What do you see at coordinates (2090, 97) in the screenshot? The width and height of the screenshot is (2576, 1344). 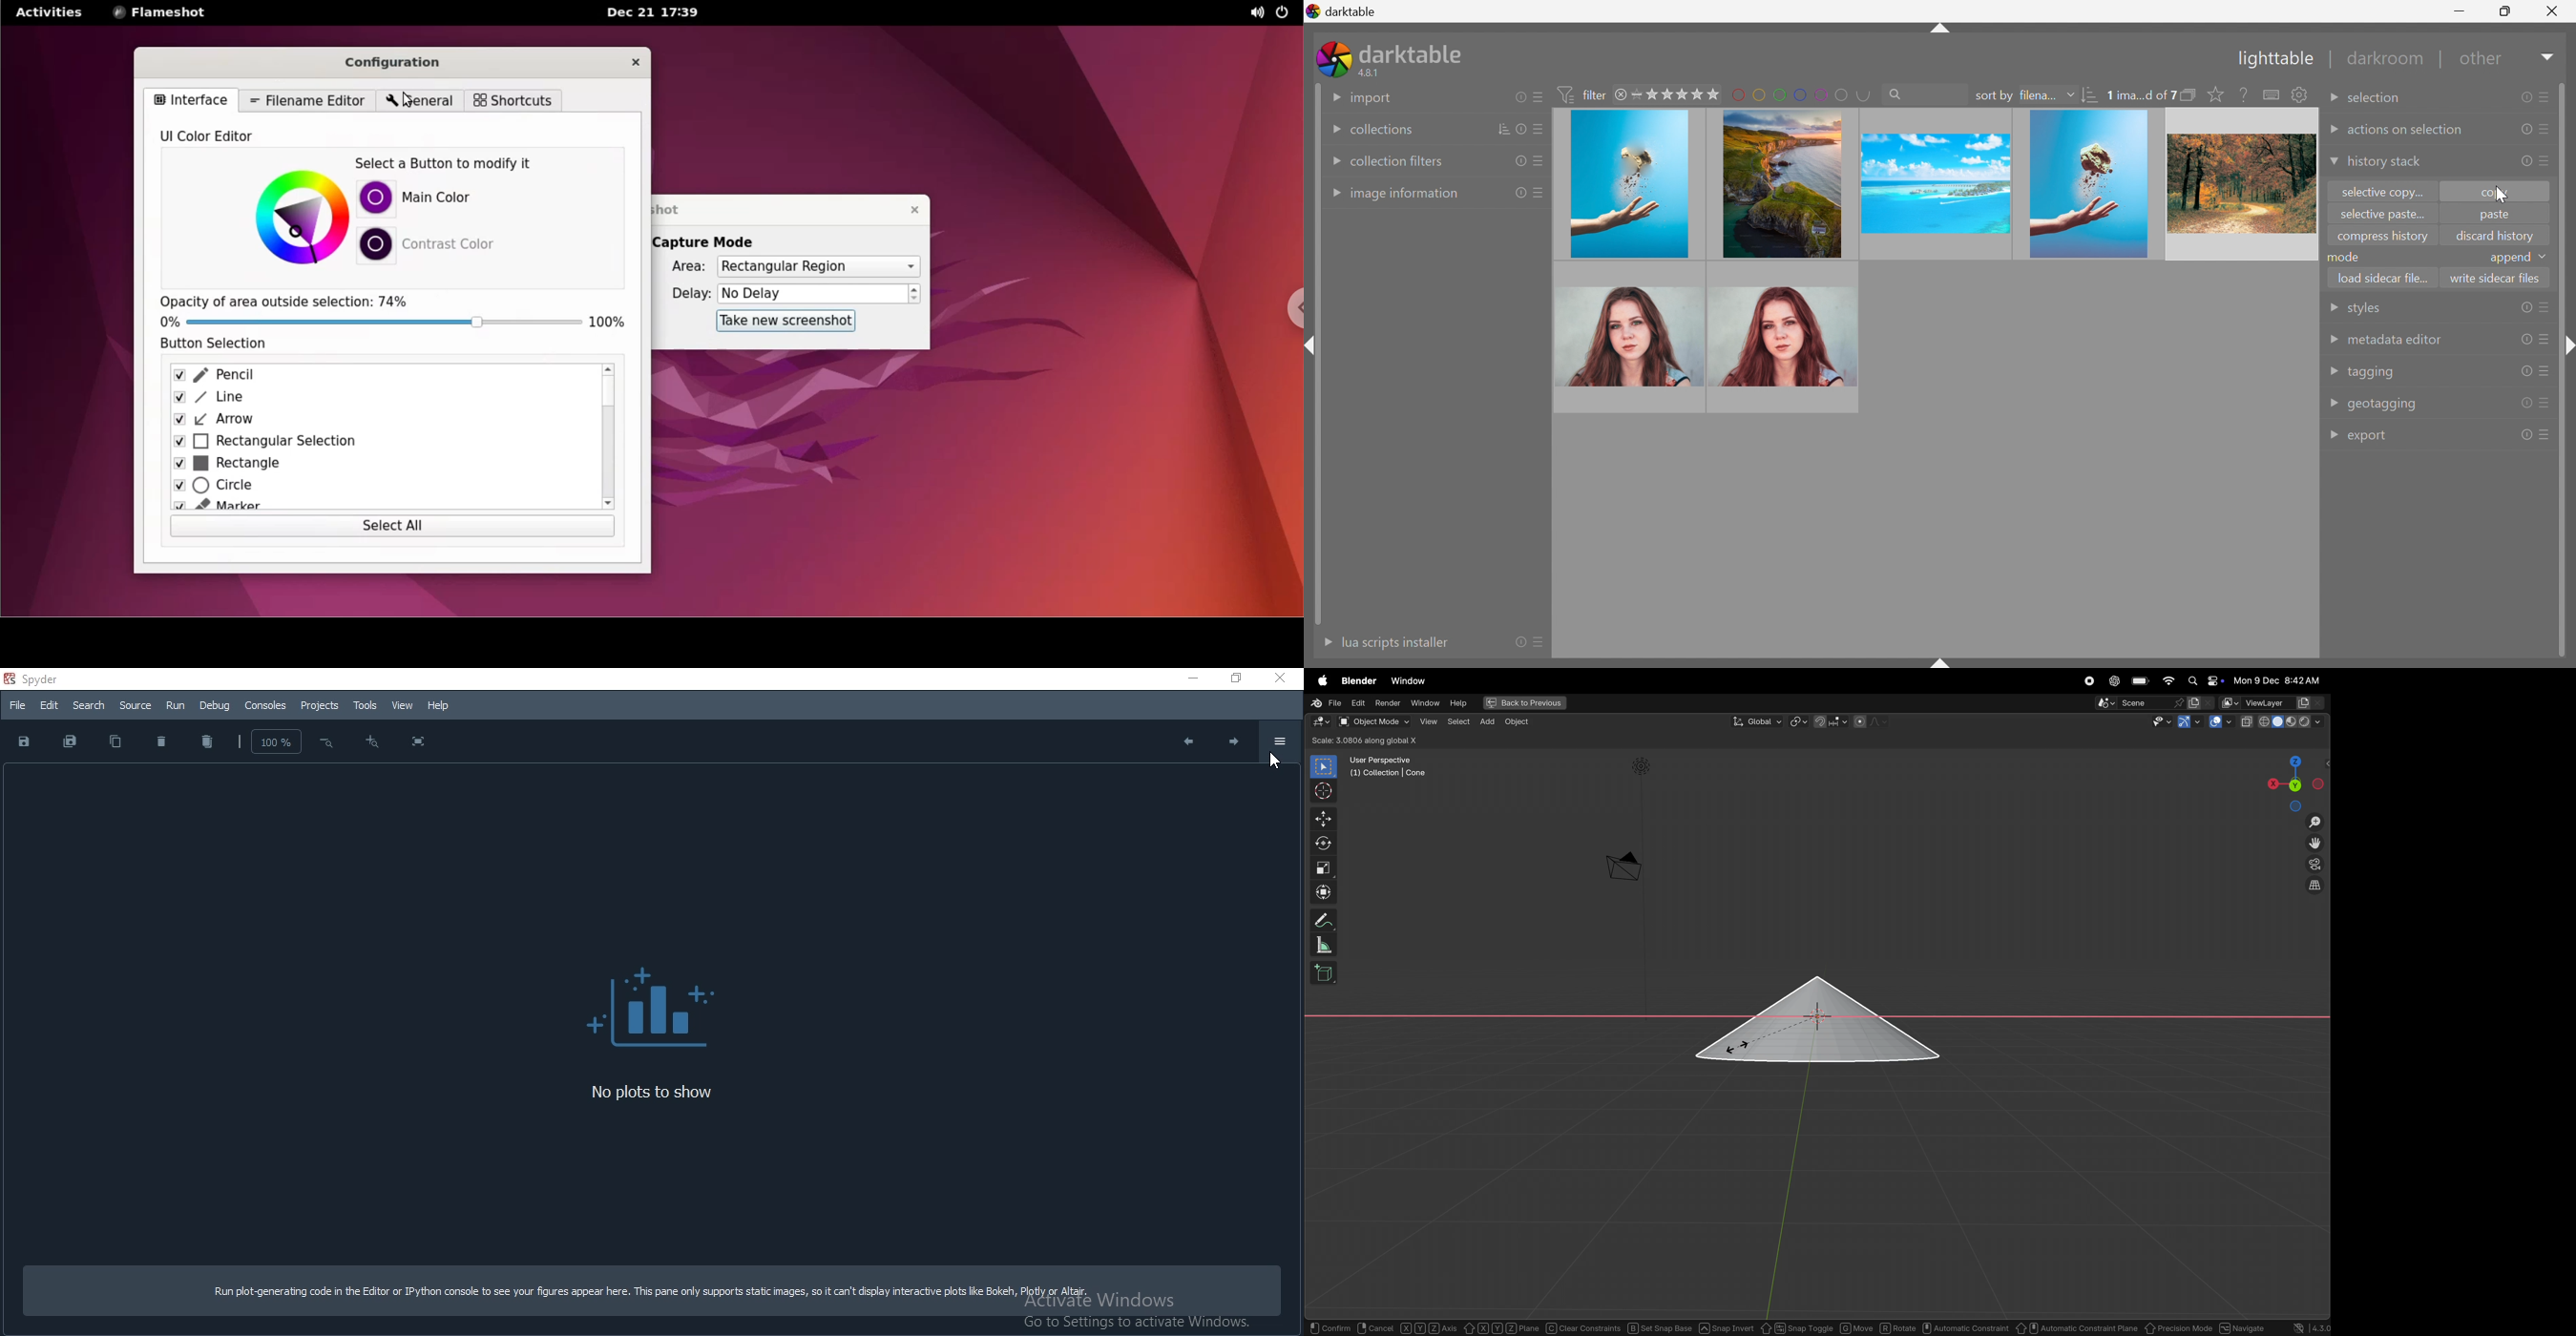 I see `sort` at bounding box center [2090, 97].